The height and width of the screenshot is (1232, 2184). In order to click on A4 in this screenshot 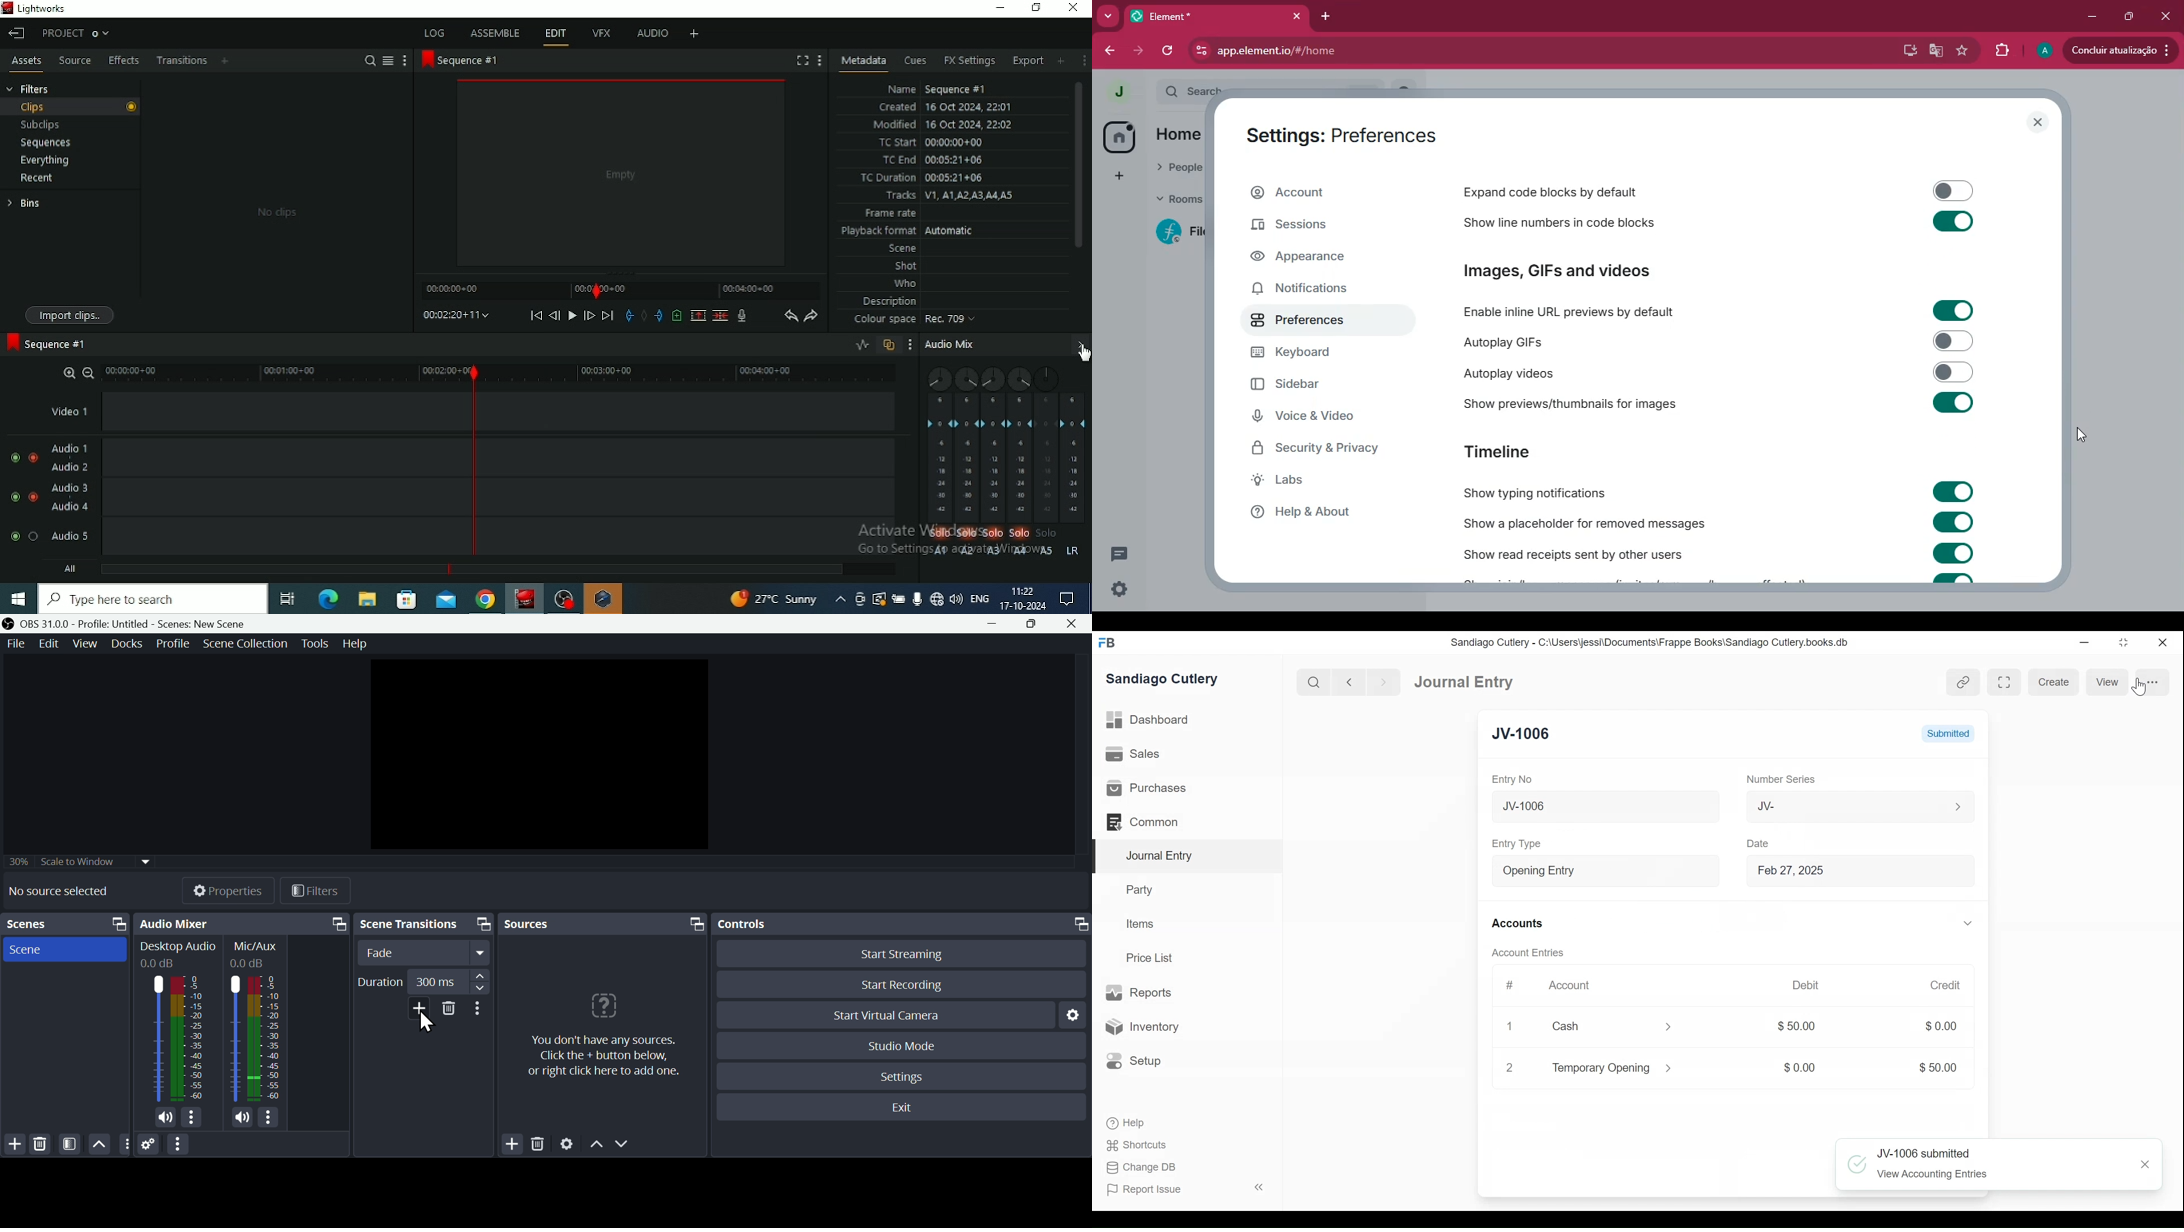, I will do `click(1020, 551)`.